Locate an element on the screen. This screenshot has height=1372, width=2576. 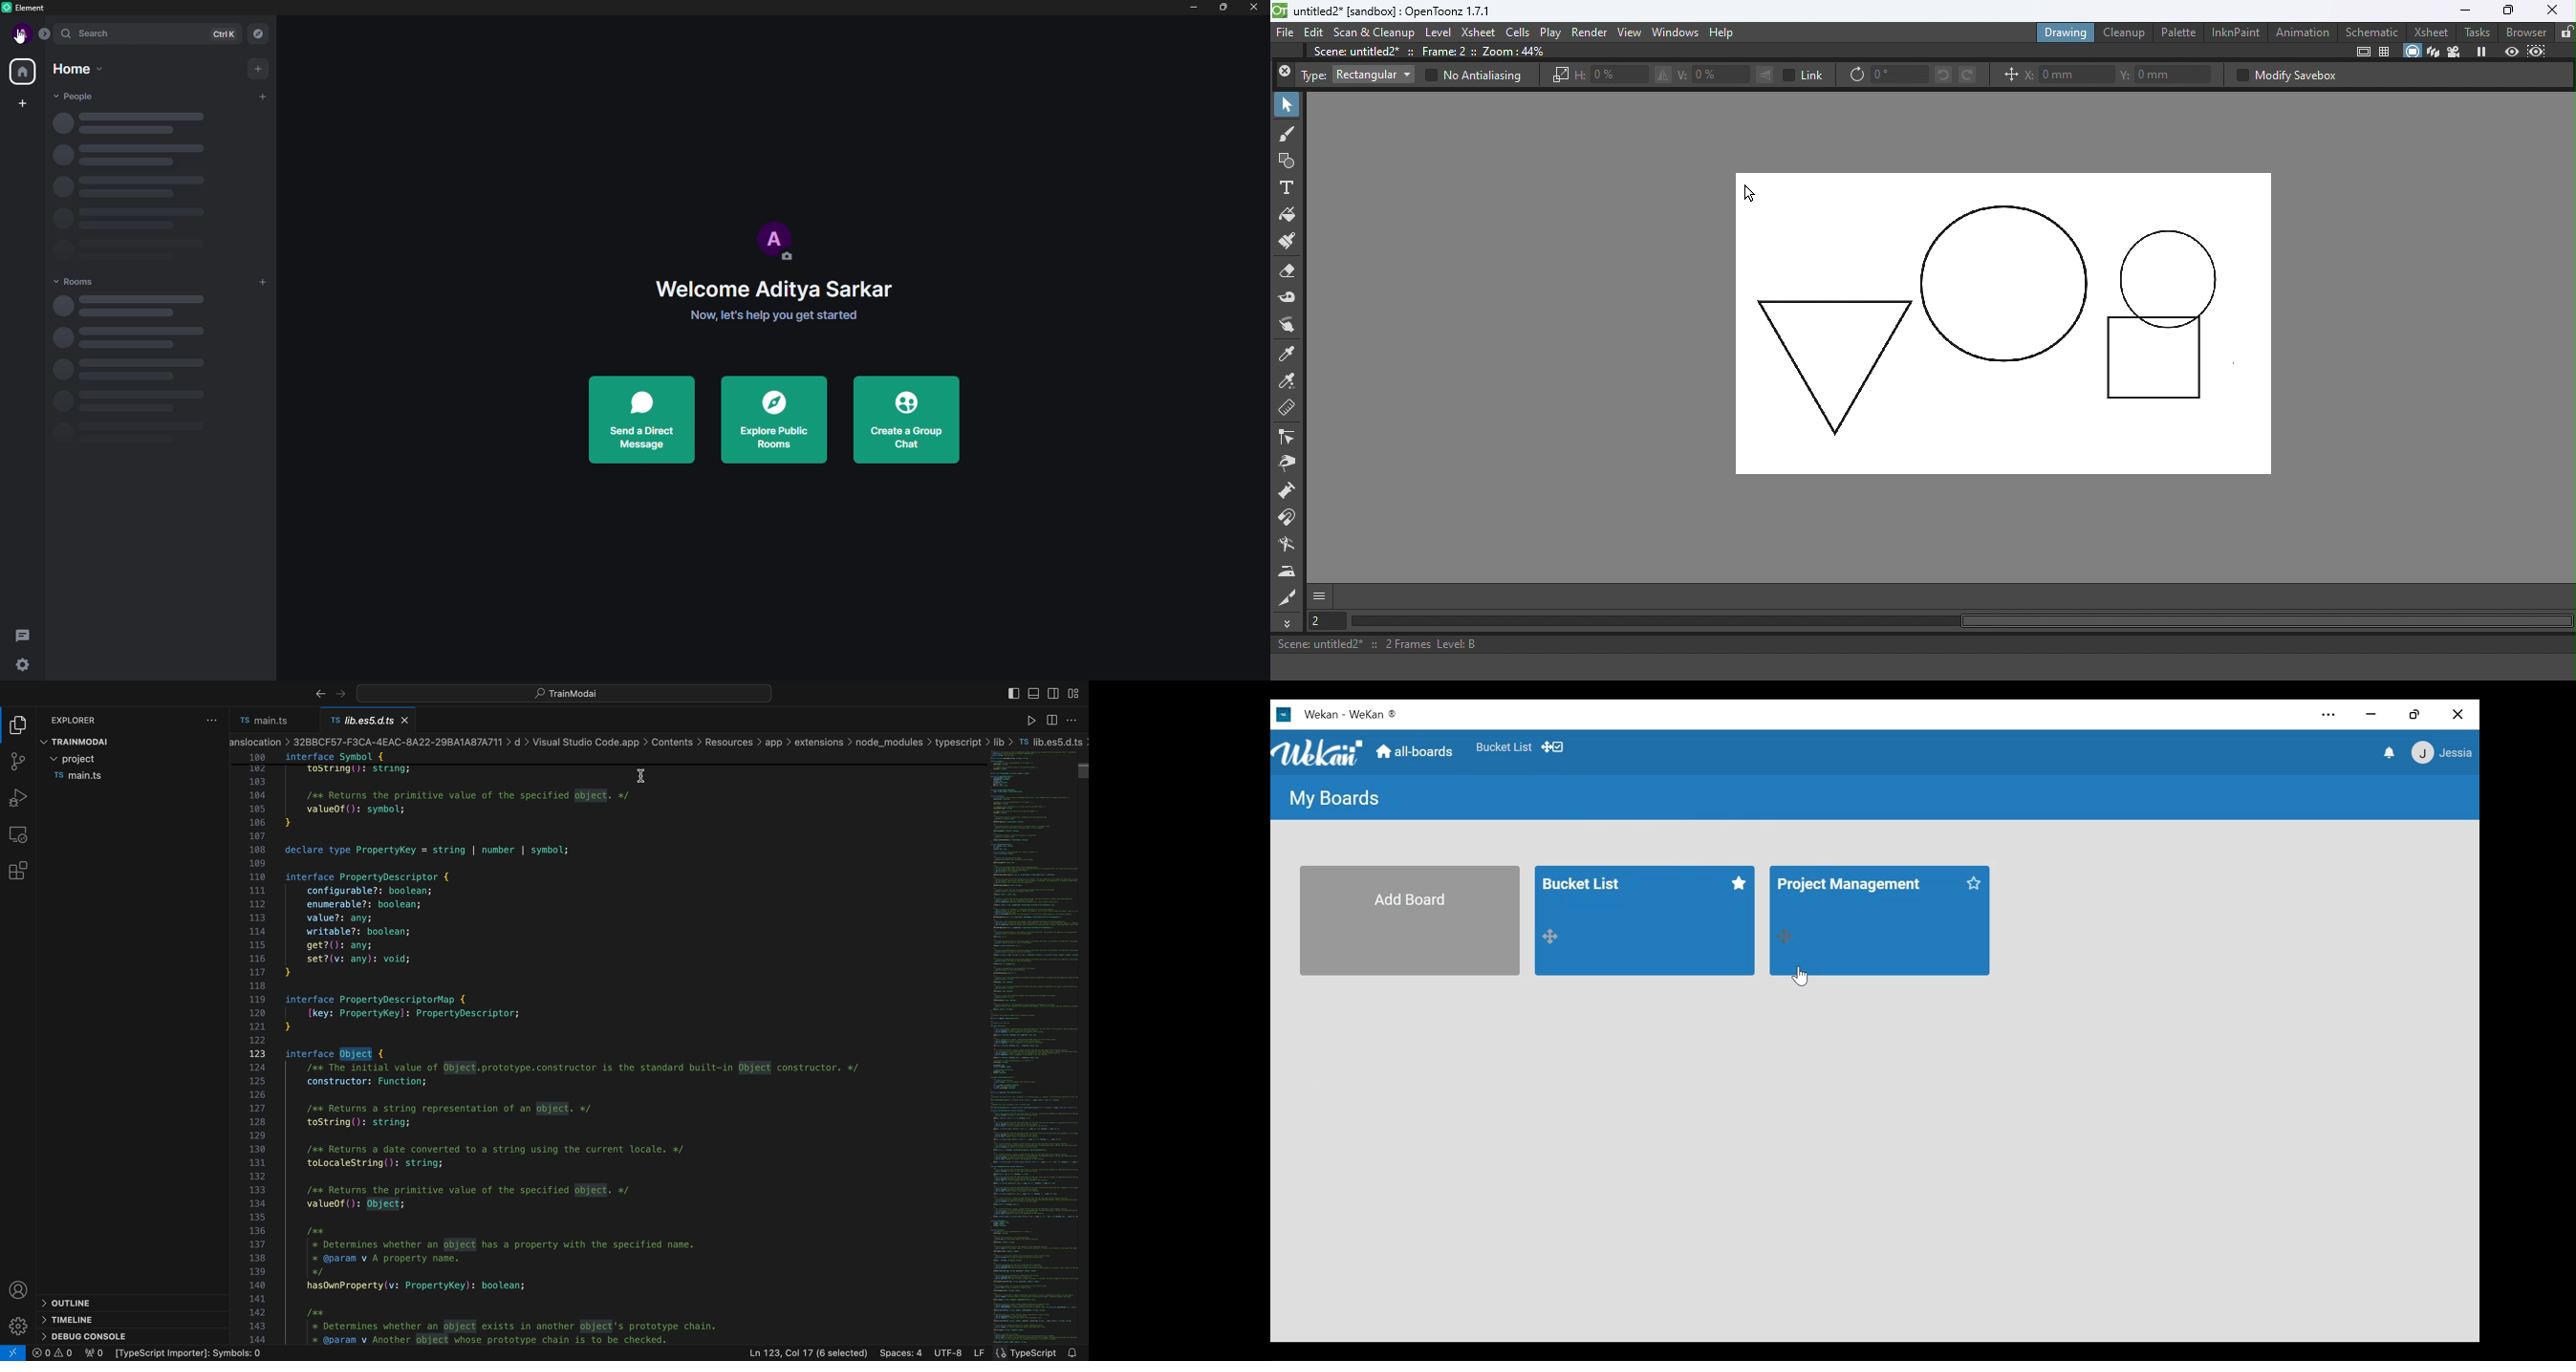
Eraser tool is located at coordinates (1291, 271).